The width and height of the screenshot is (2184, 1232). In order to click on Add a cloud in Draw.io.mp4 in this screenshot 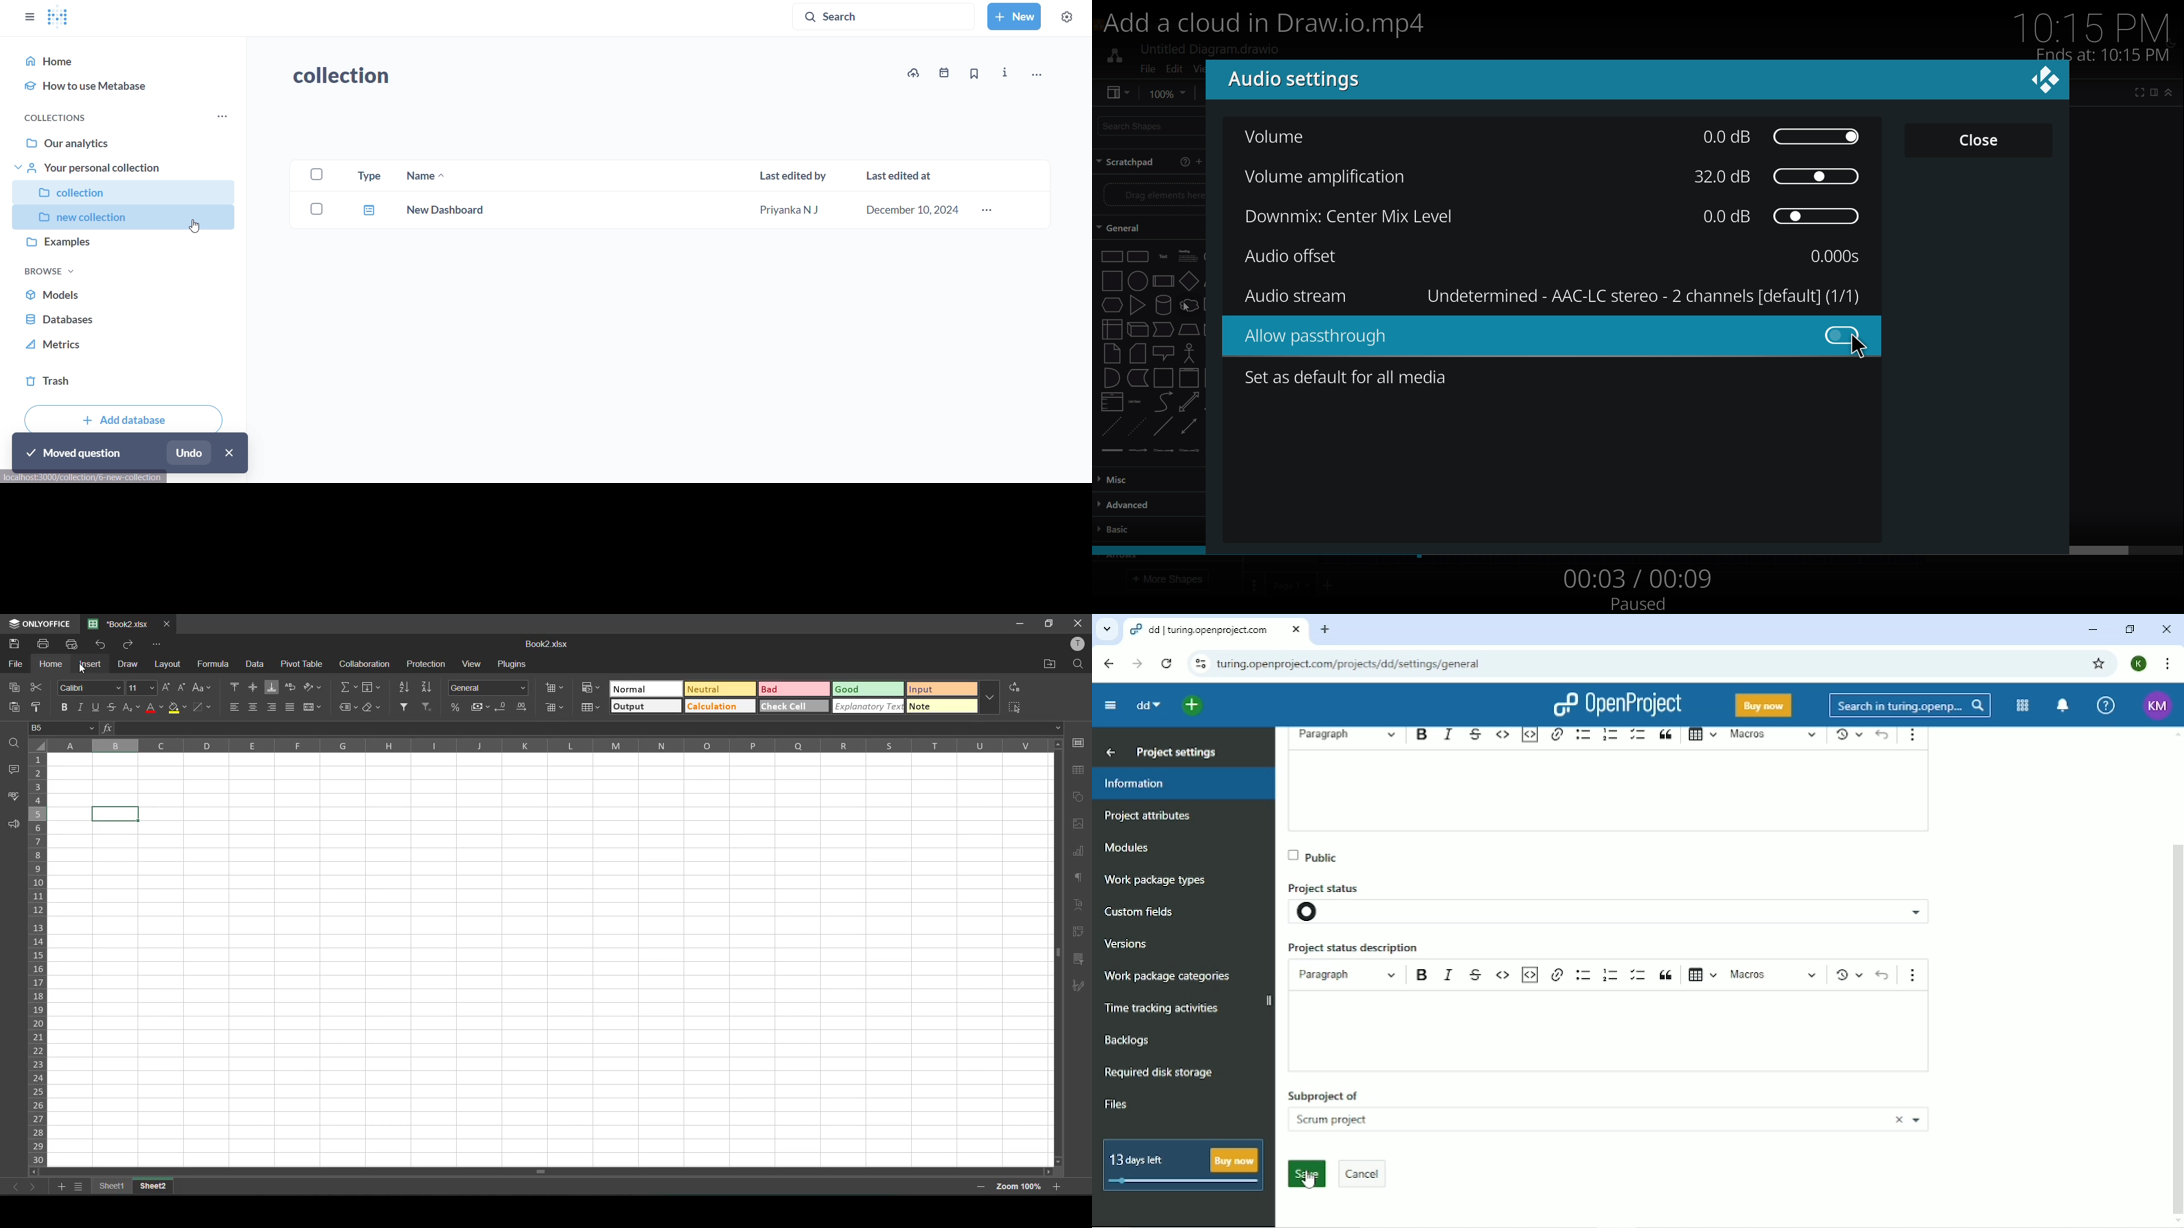, I will do `click(1272, 24)`.